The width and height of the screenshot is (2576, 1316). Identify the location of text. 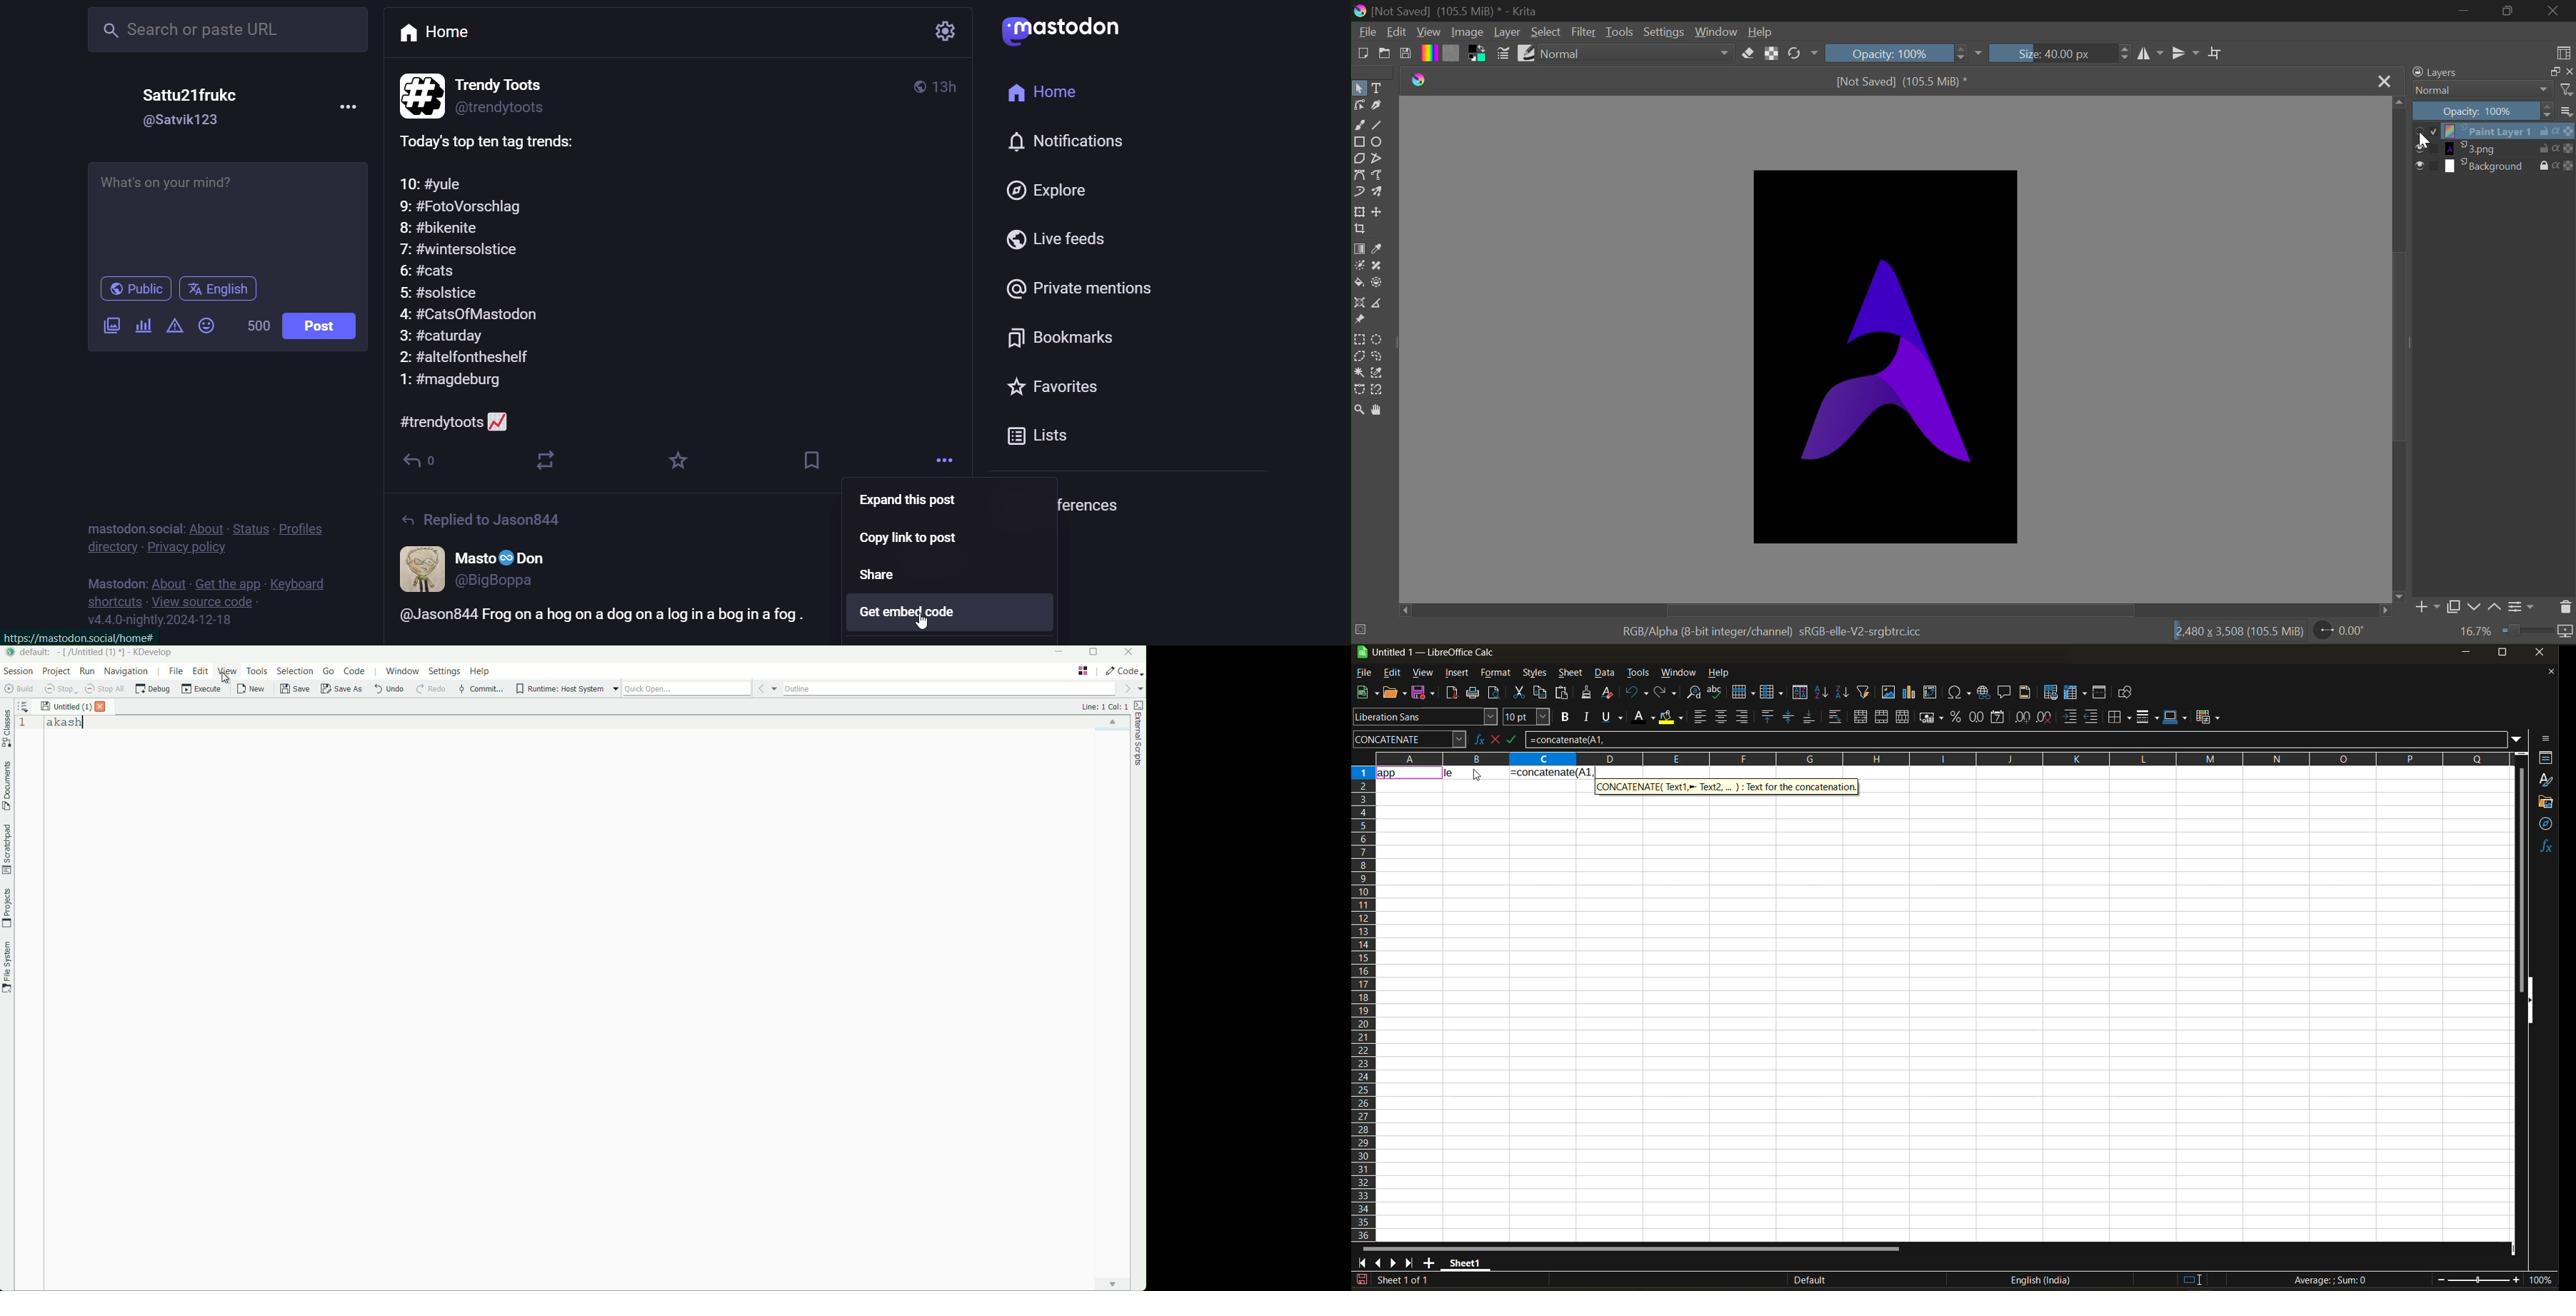
(129, 521).